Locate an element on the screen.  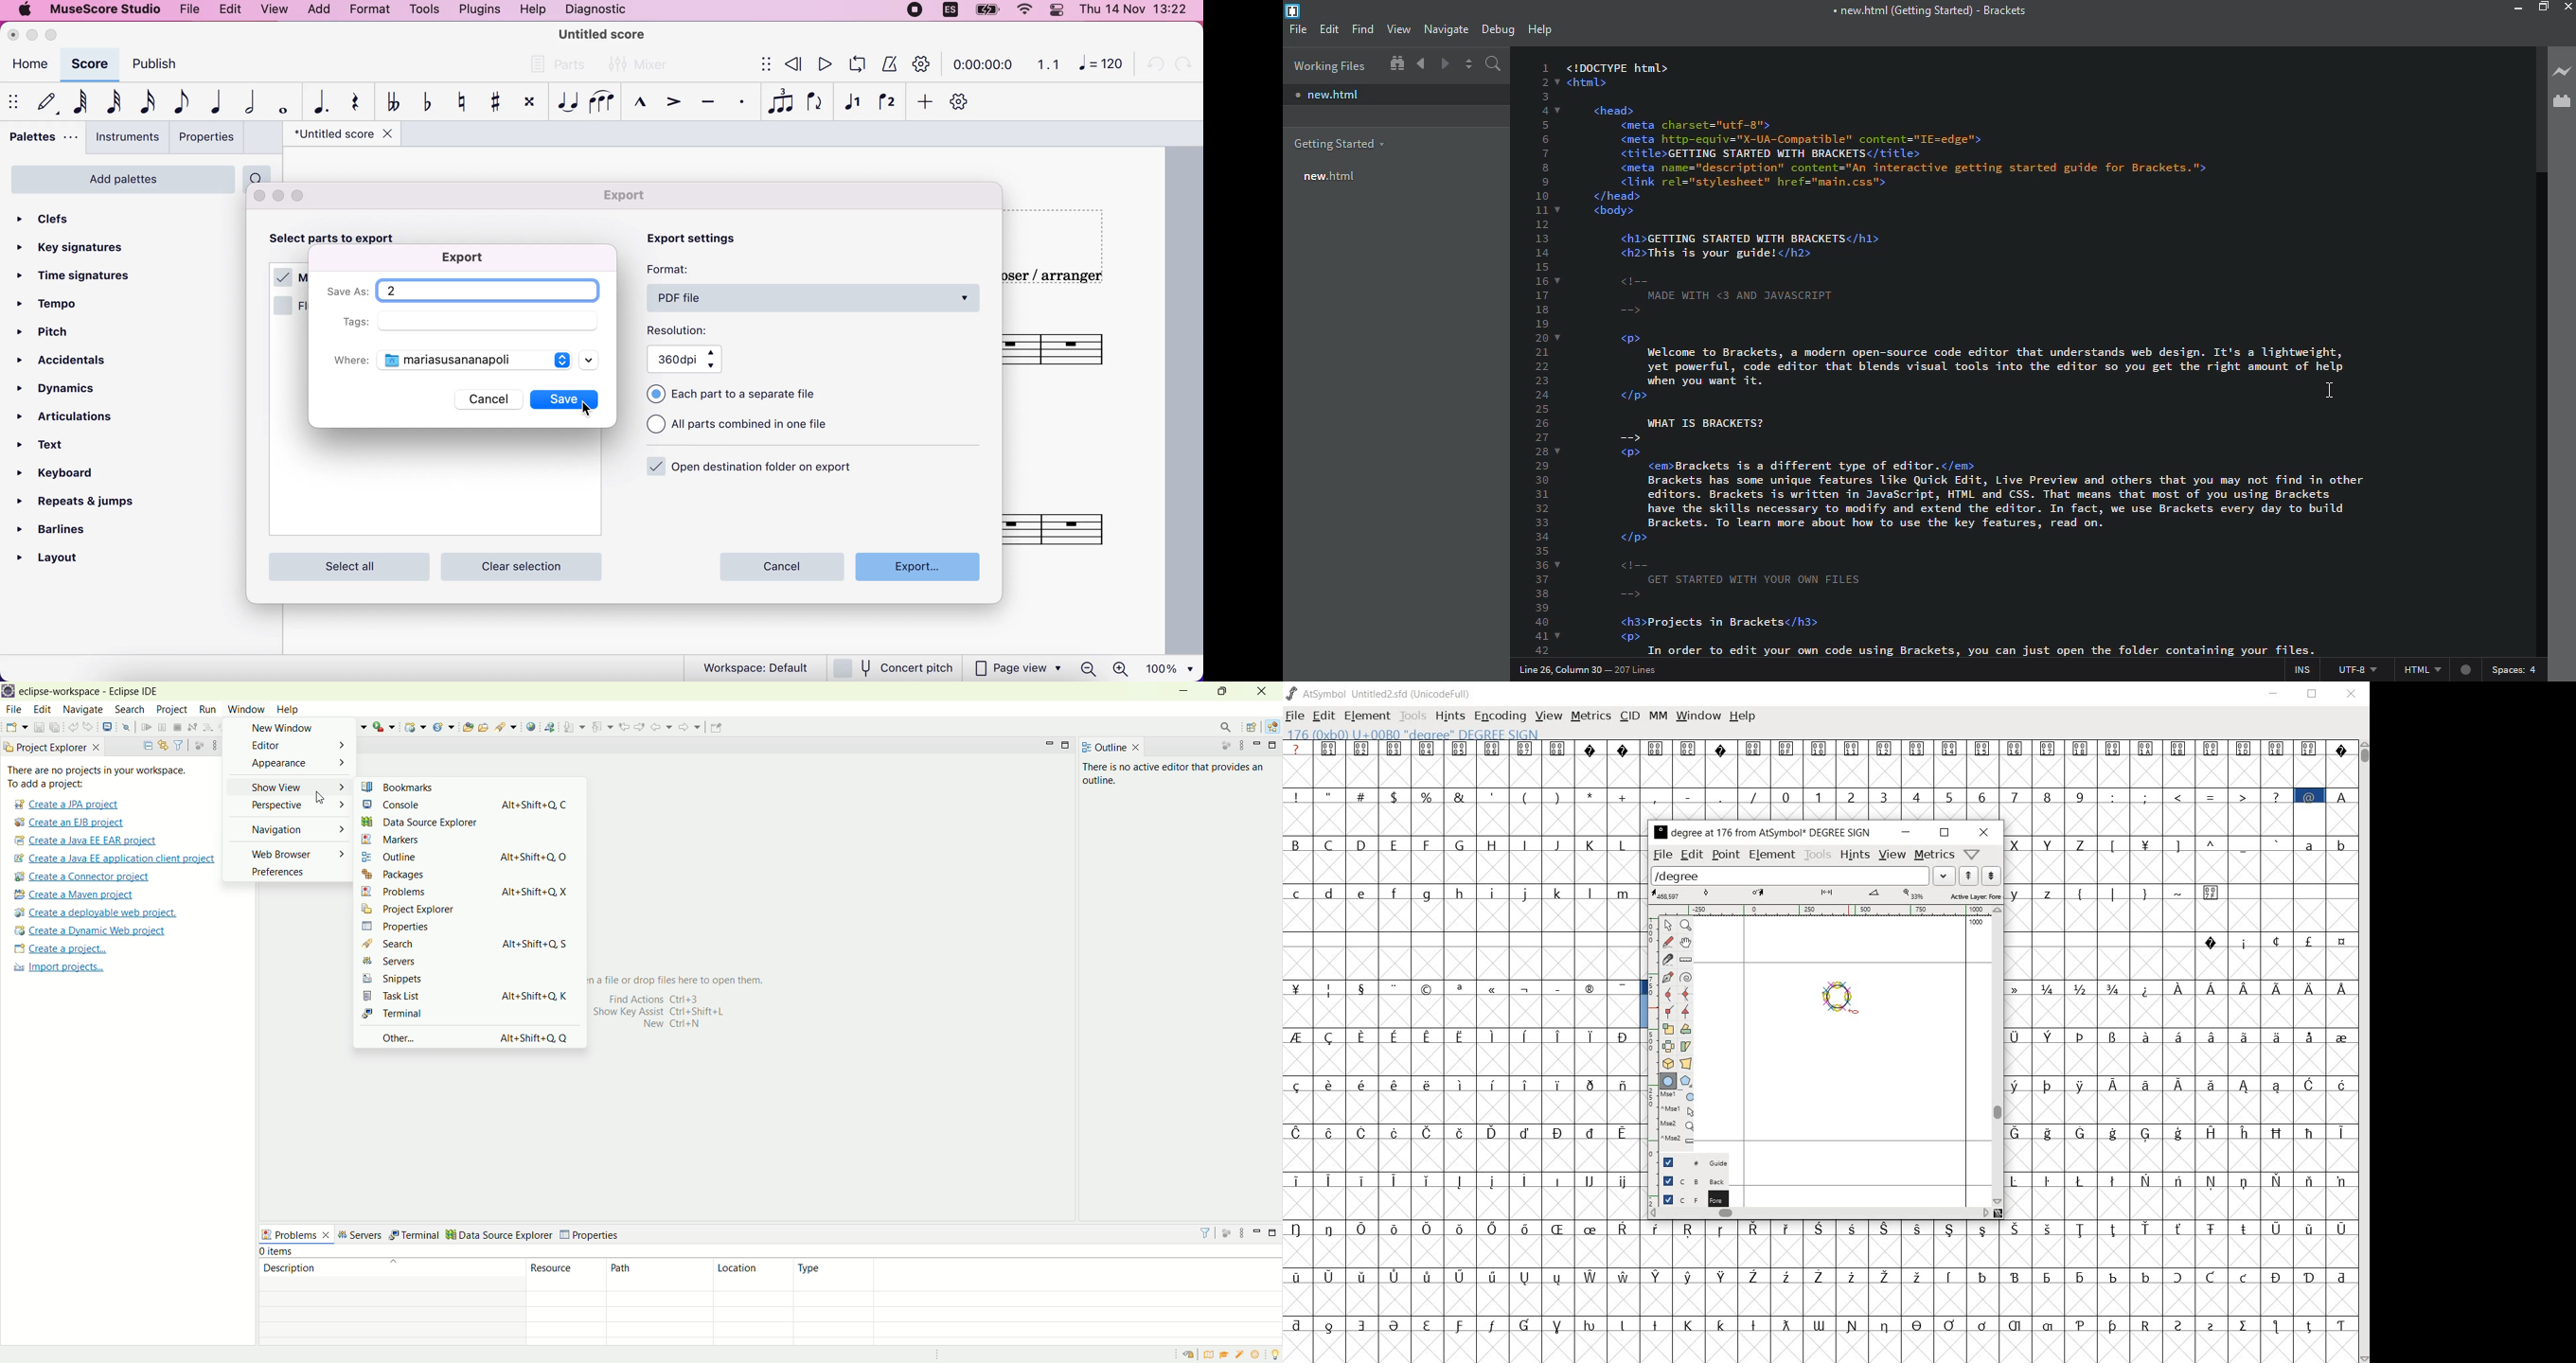
export settings is located at coordinates (702, 243).